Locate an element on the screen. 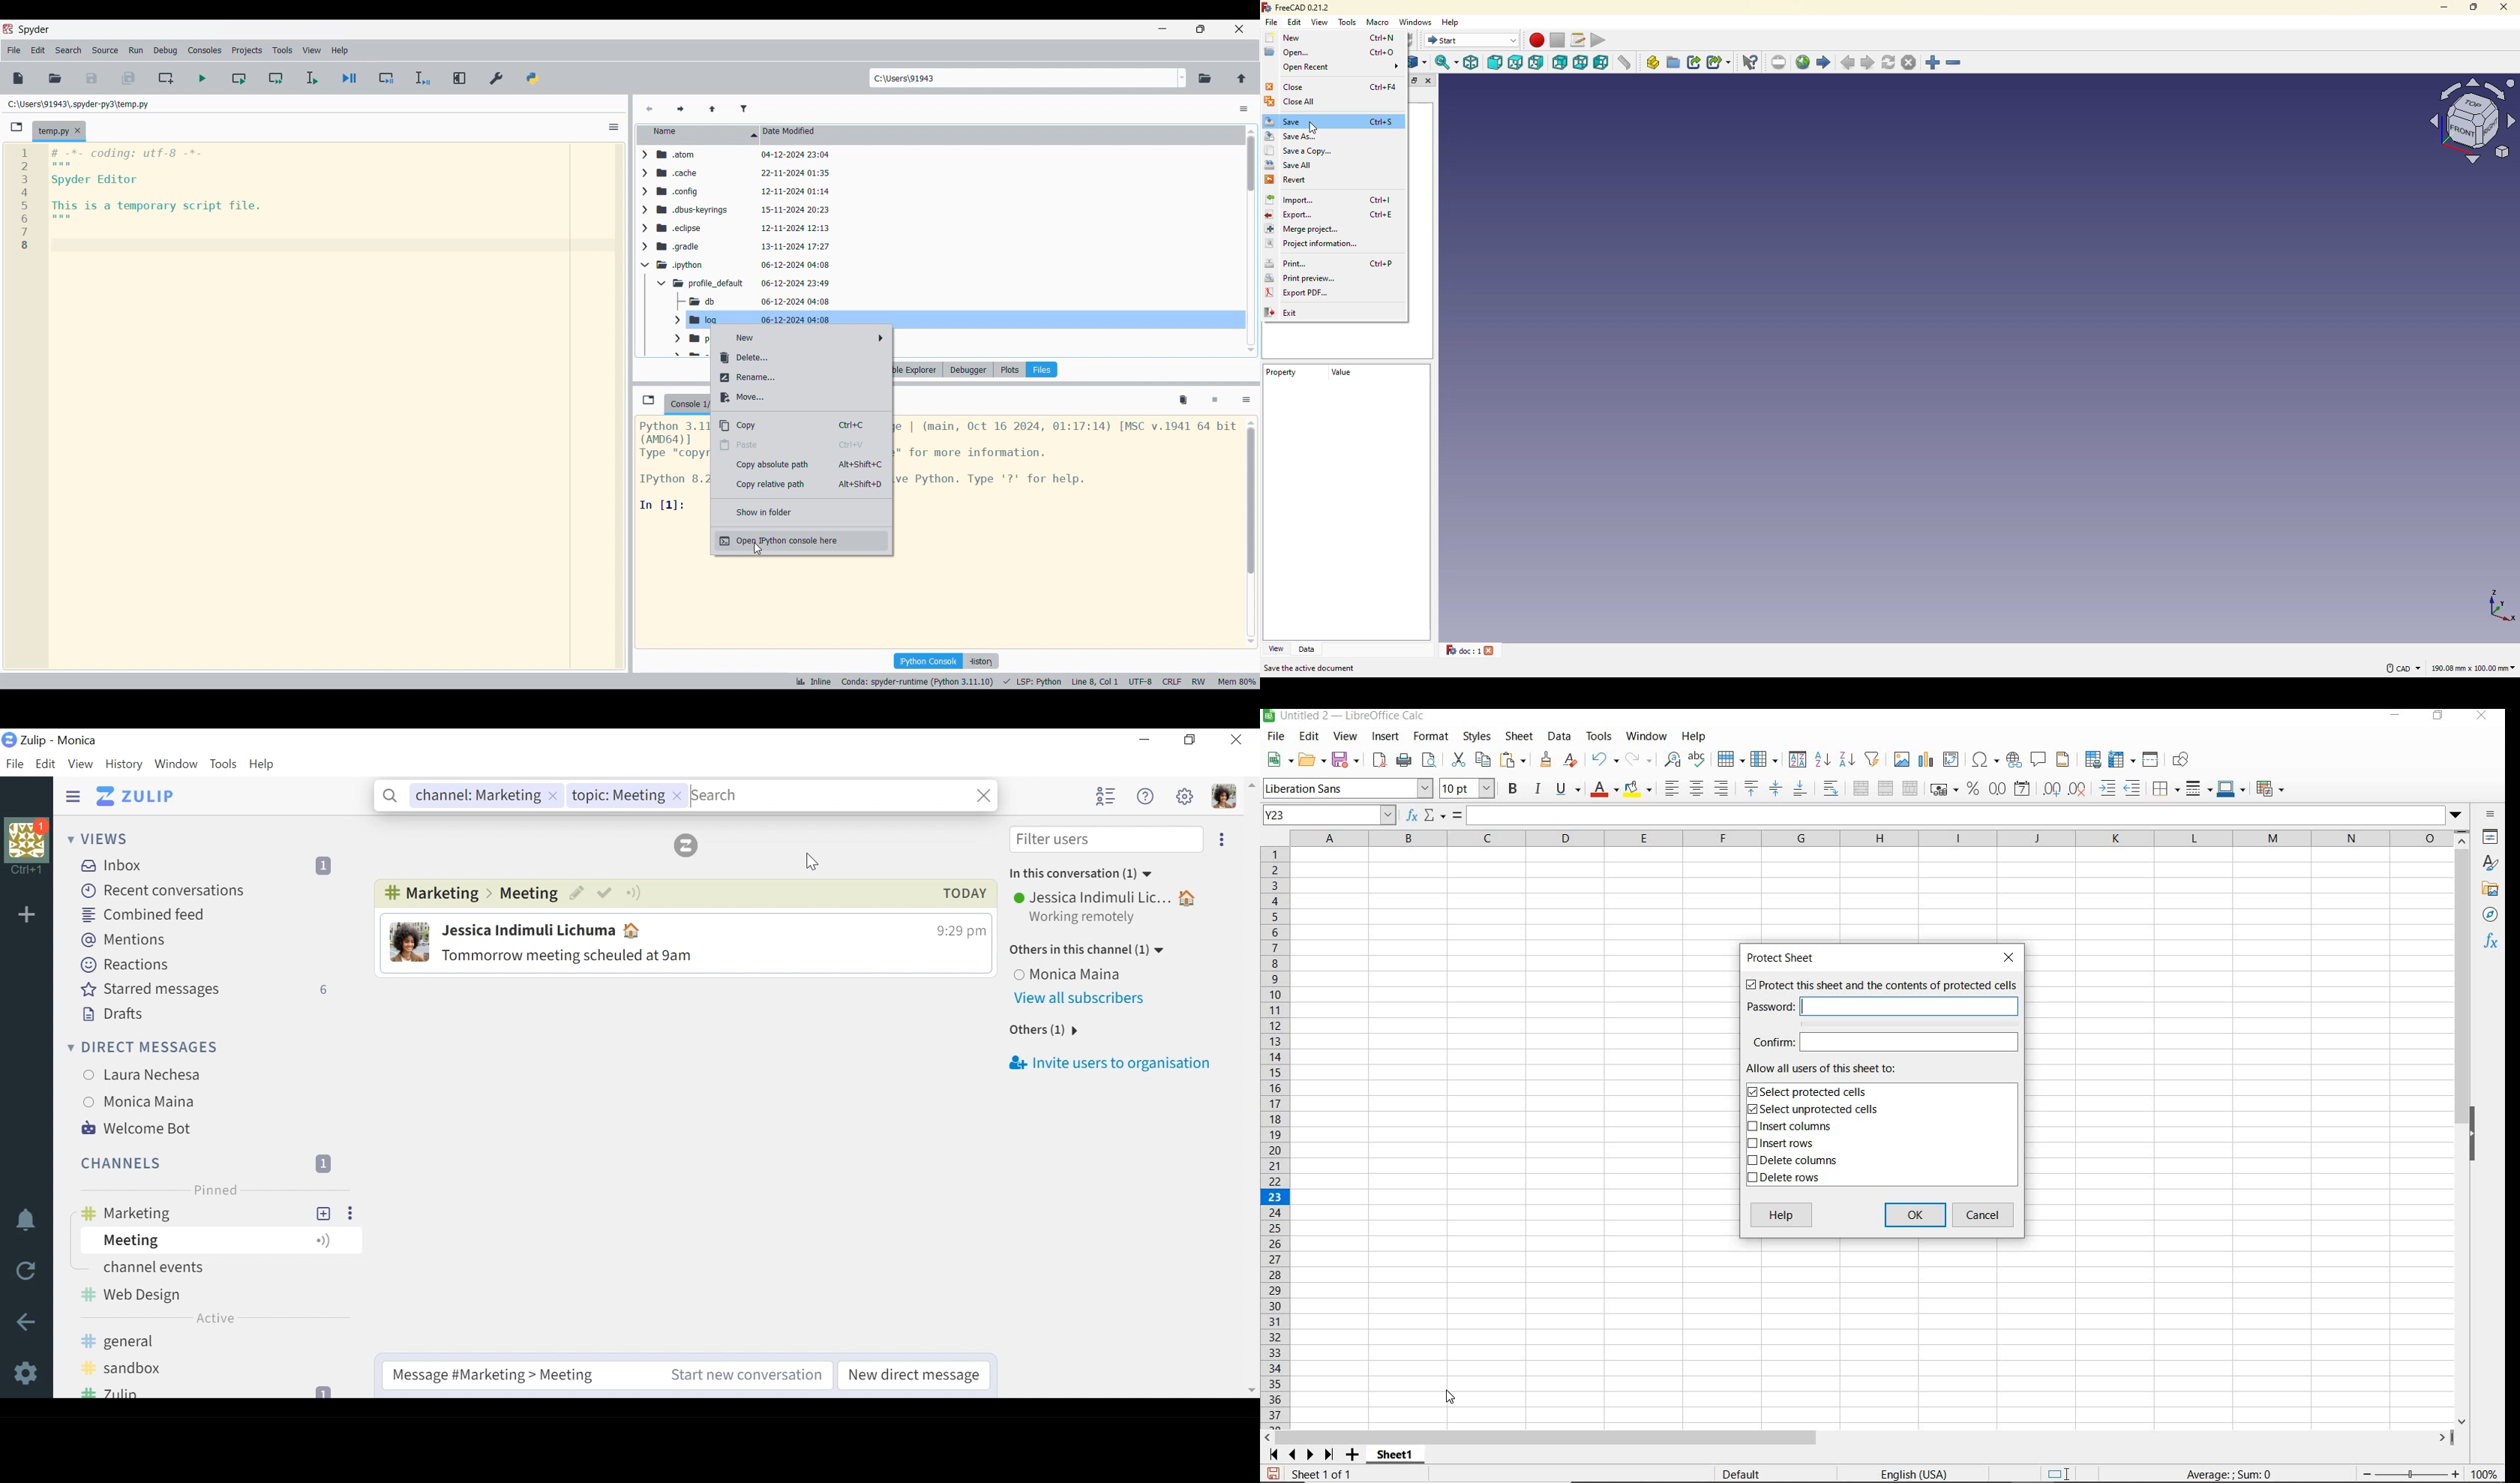  Debug file is located at coordinates (350, 78).